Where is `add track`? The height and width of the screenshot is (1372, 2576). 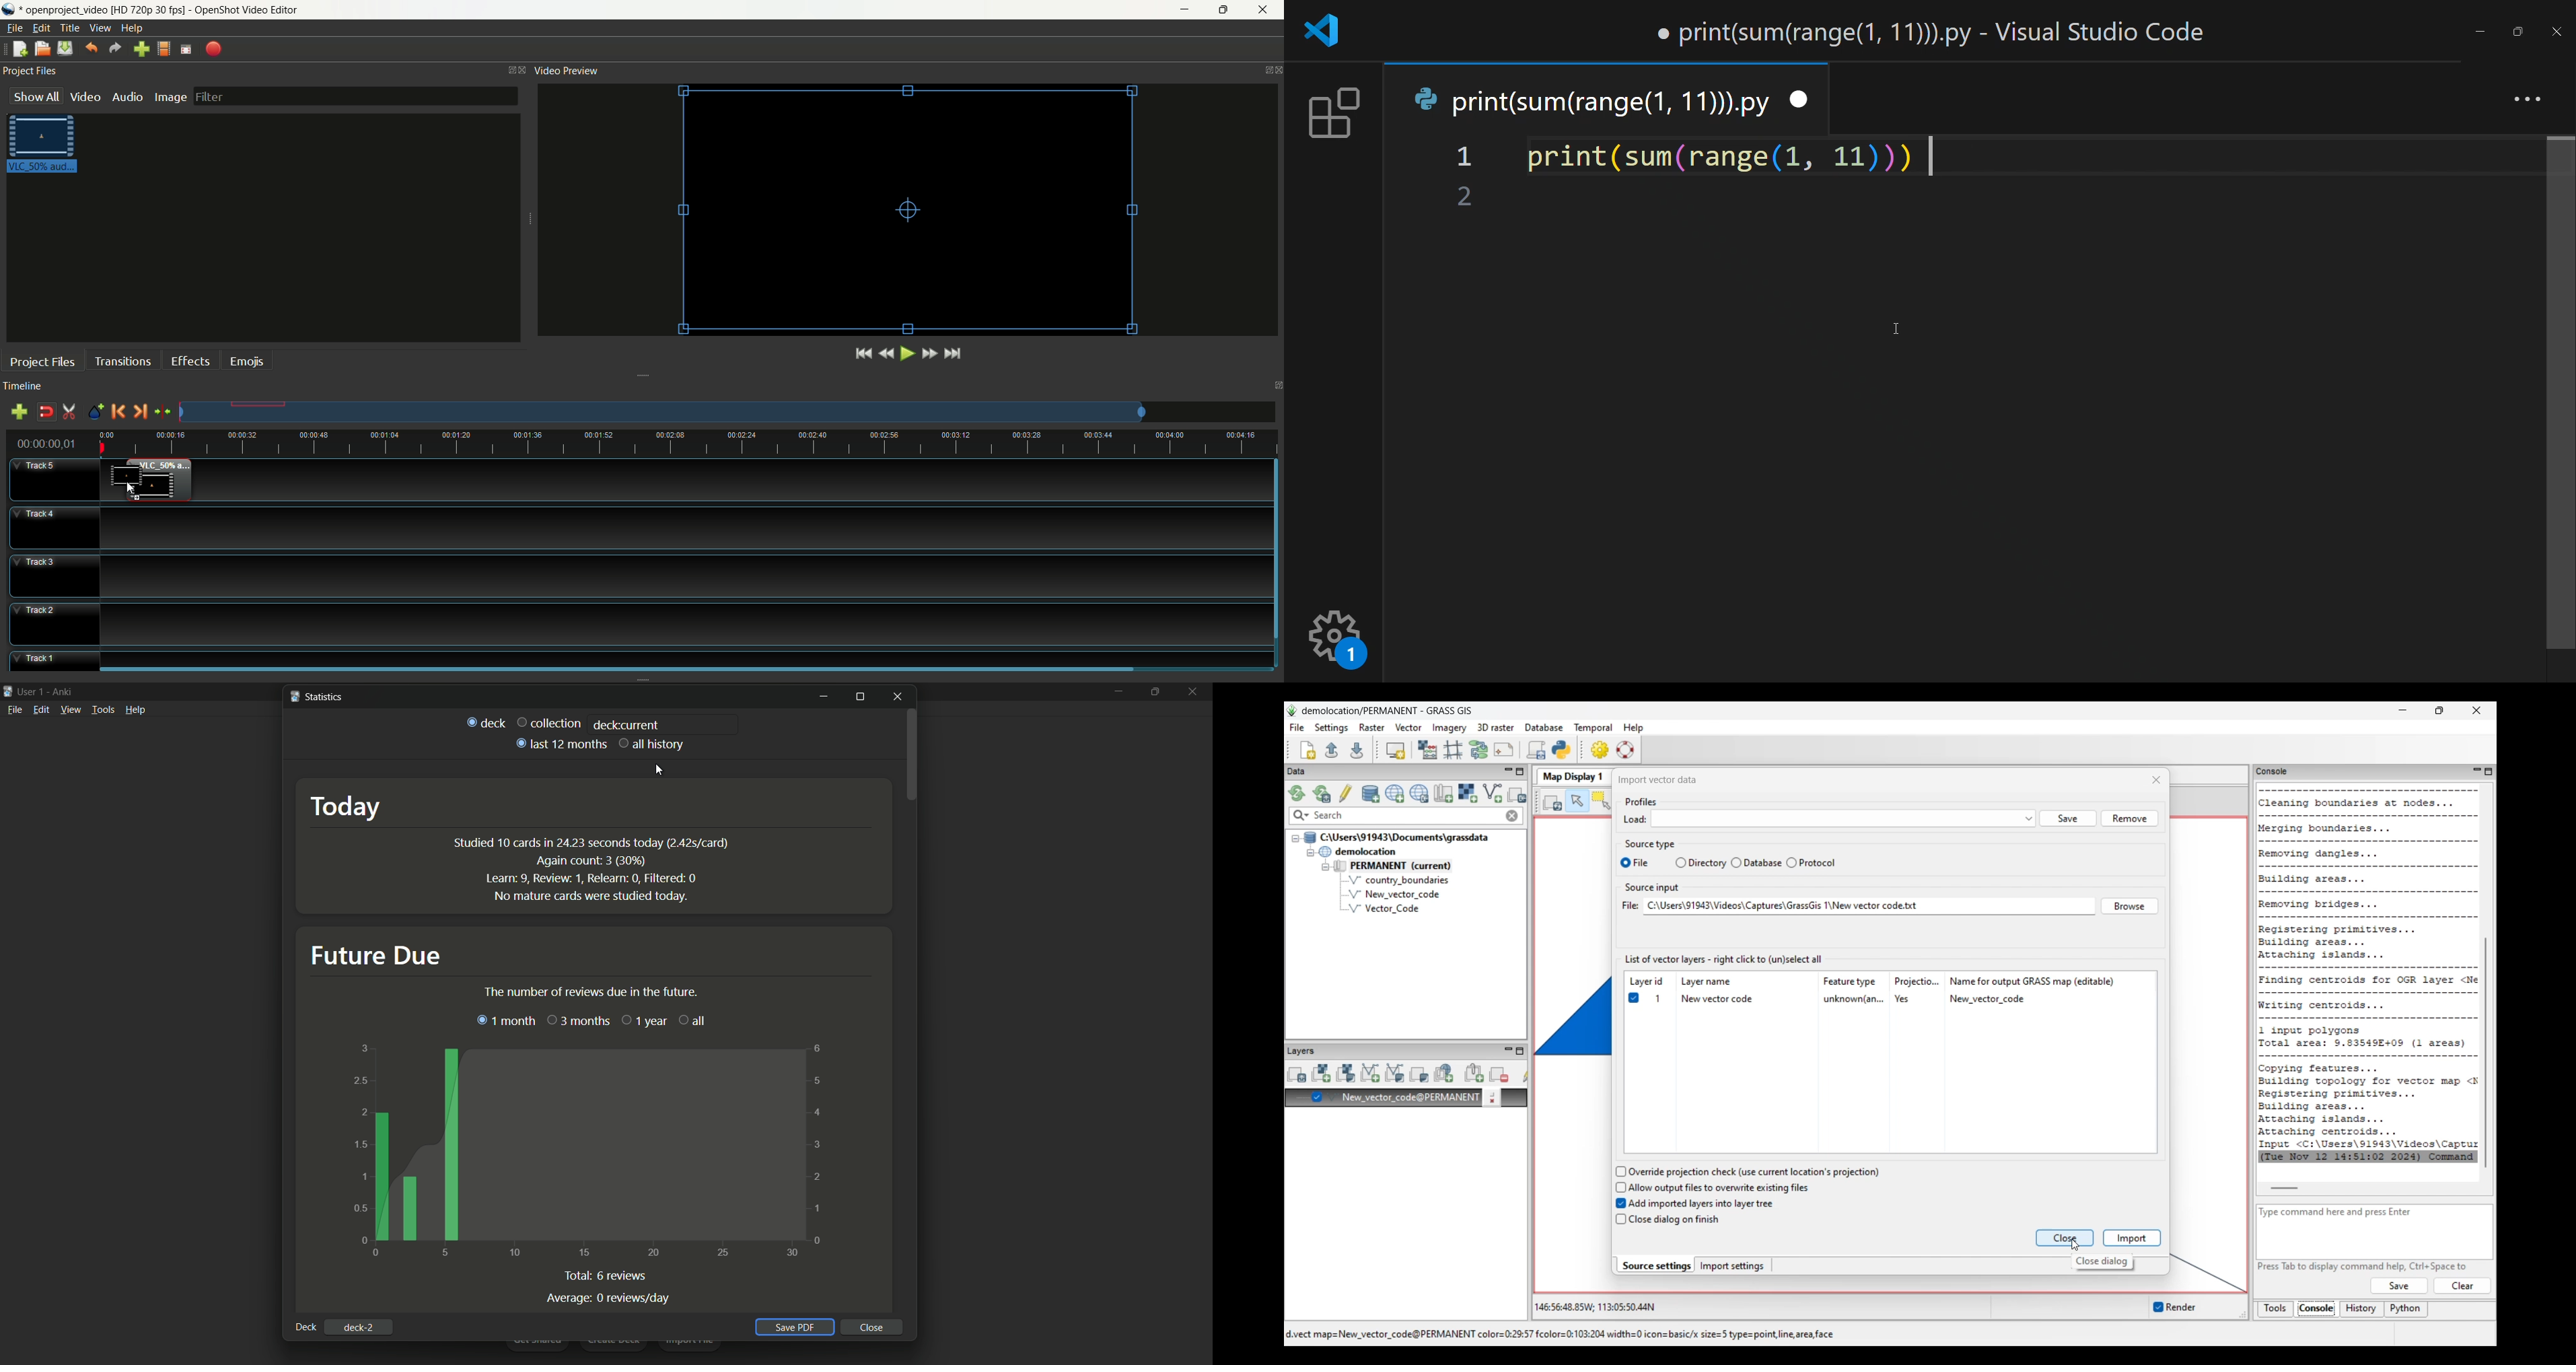 add track is located at coordinates (19, 412).